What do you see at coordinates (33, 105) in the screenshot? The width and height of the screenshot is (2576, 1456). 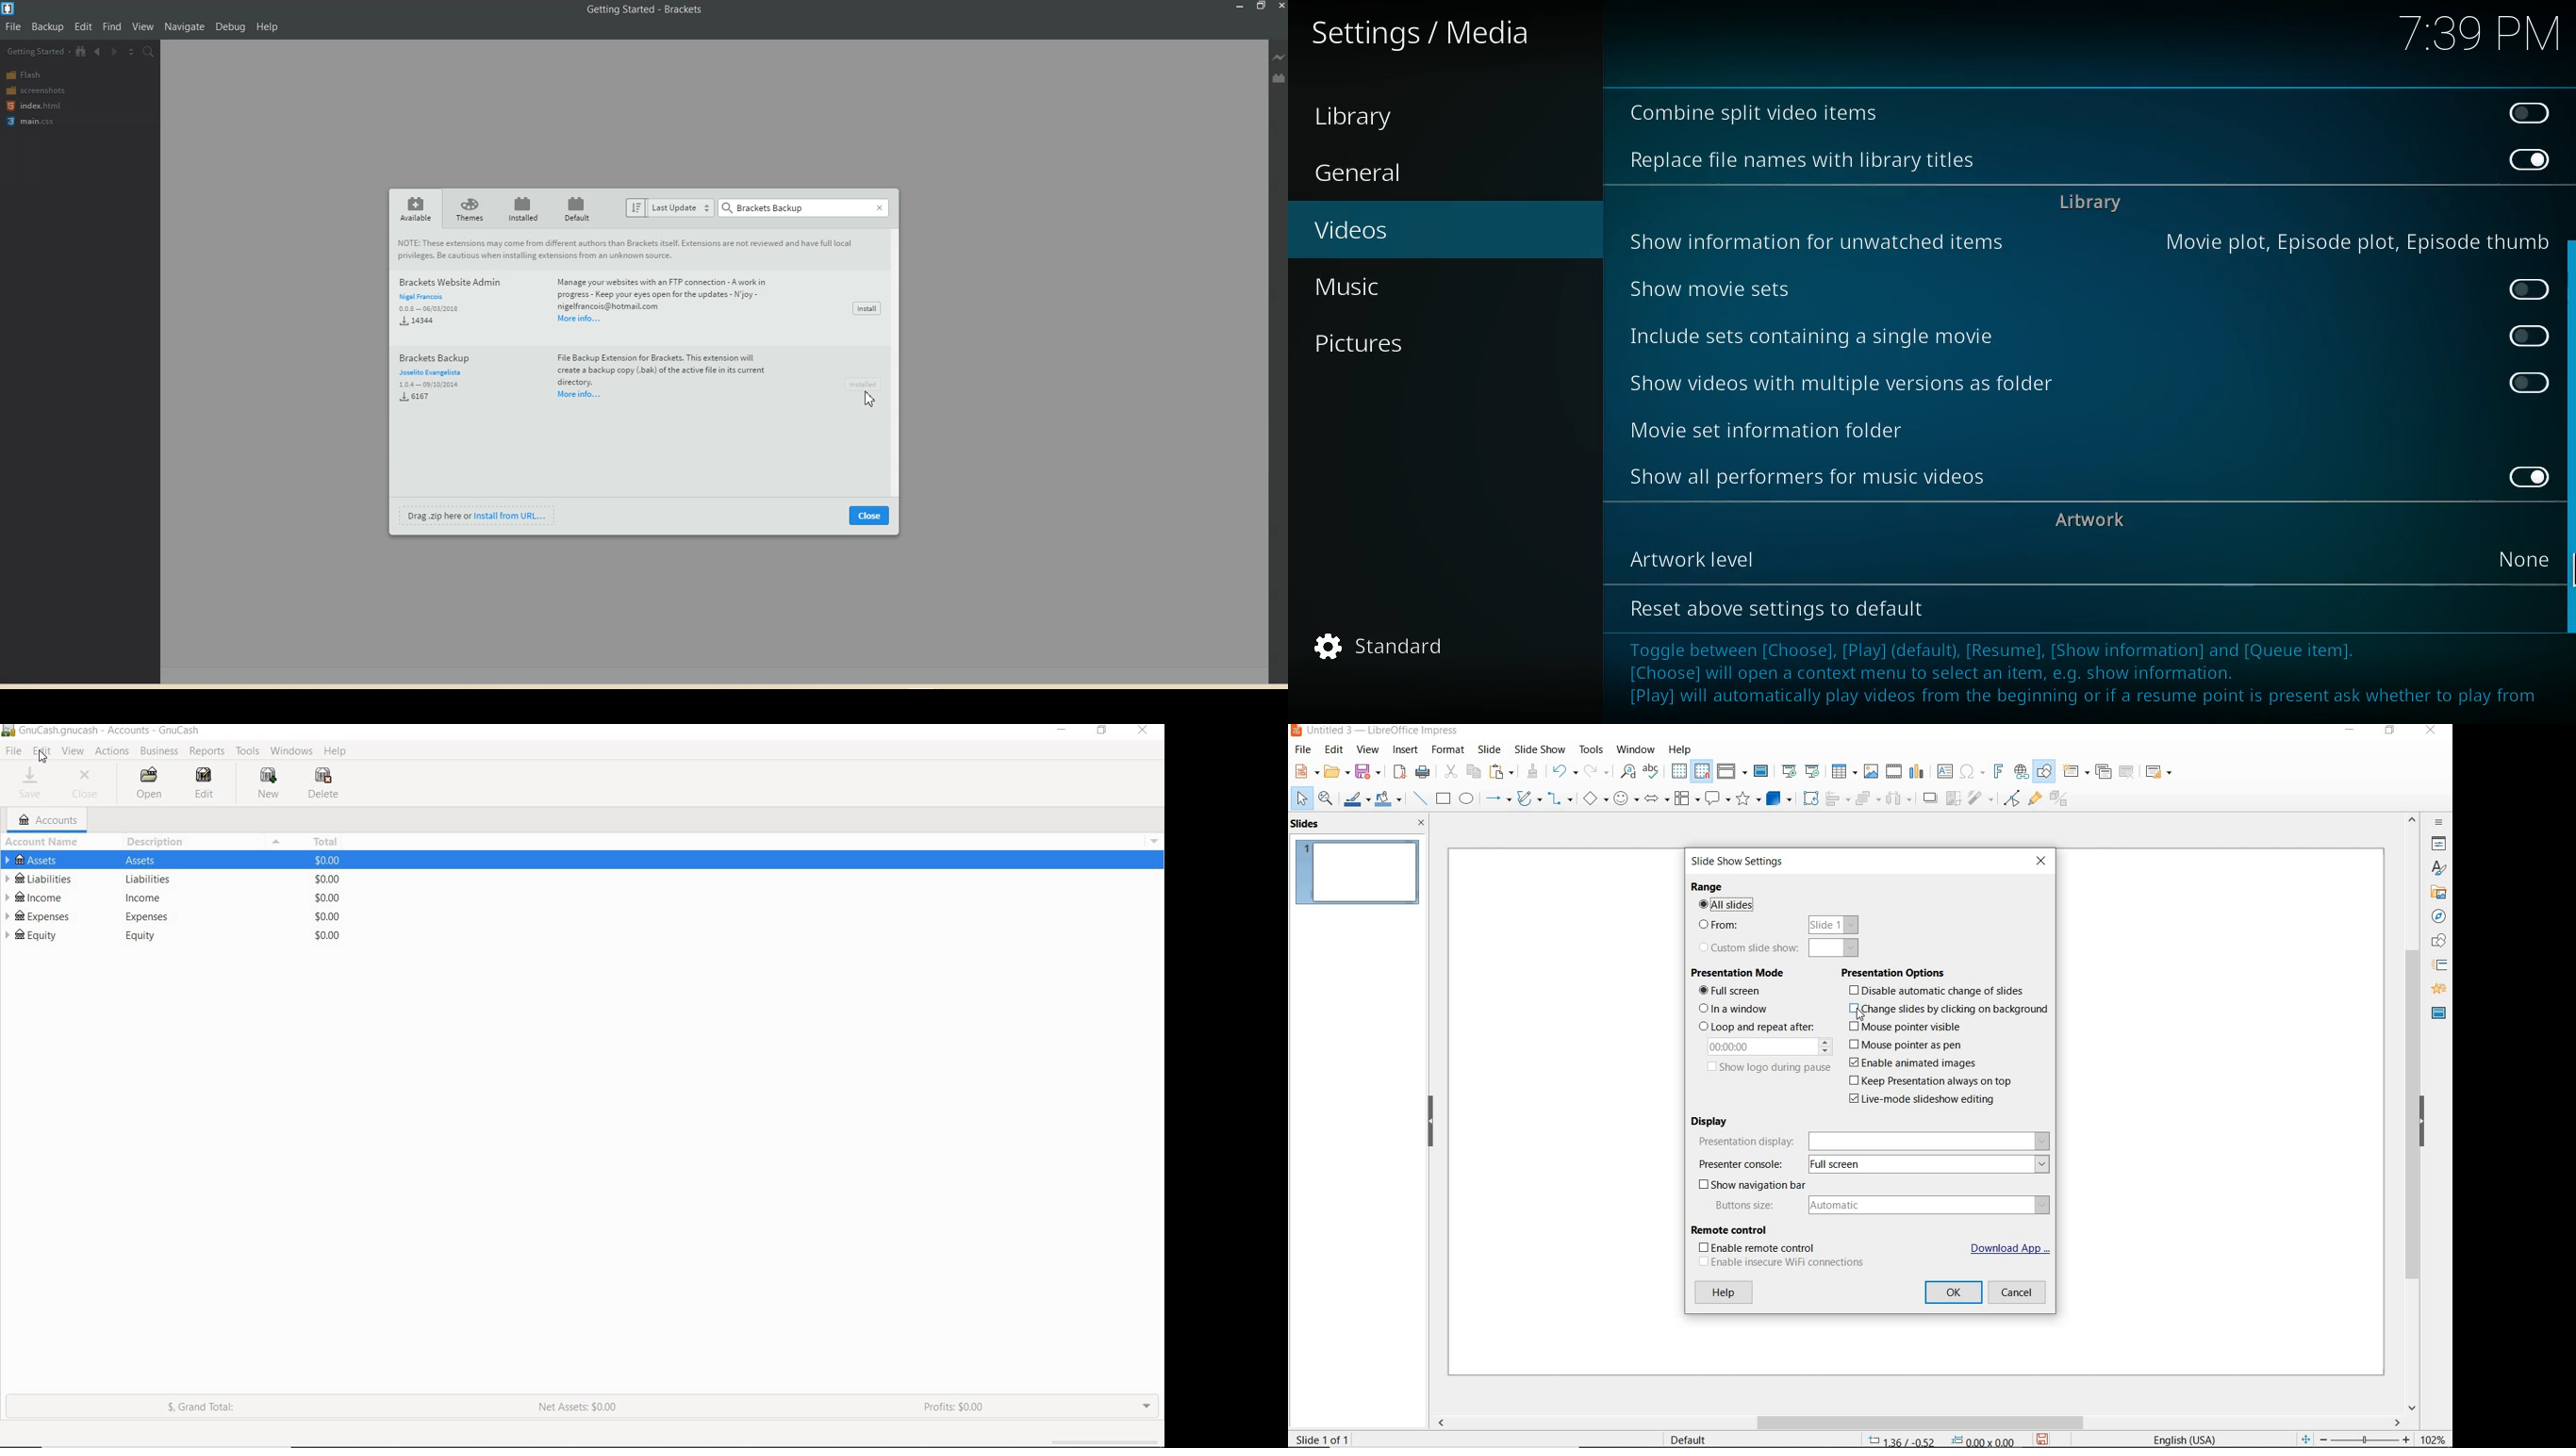 I see `index.html` at bounding box center [33, 105].